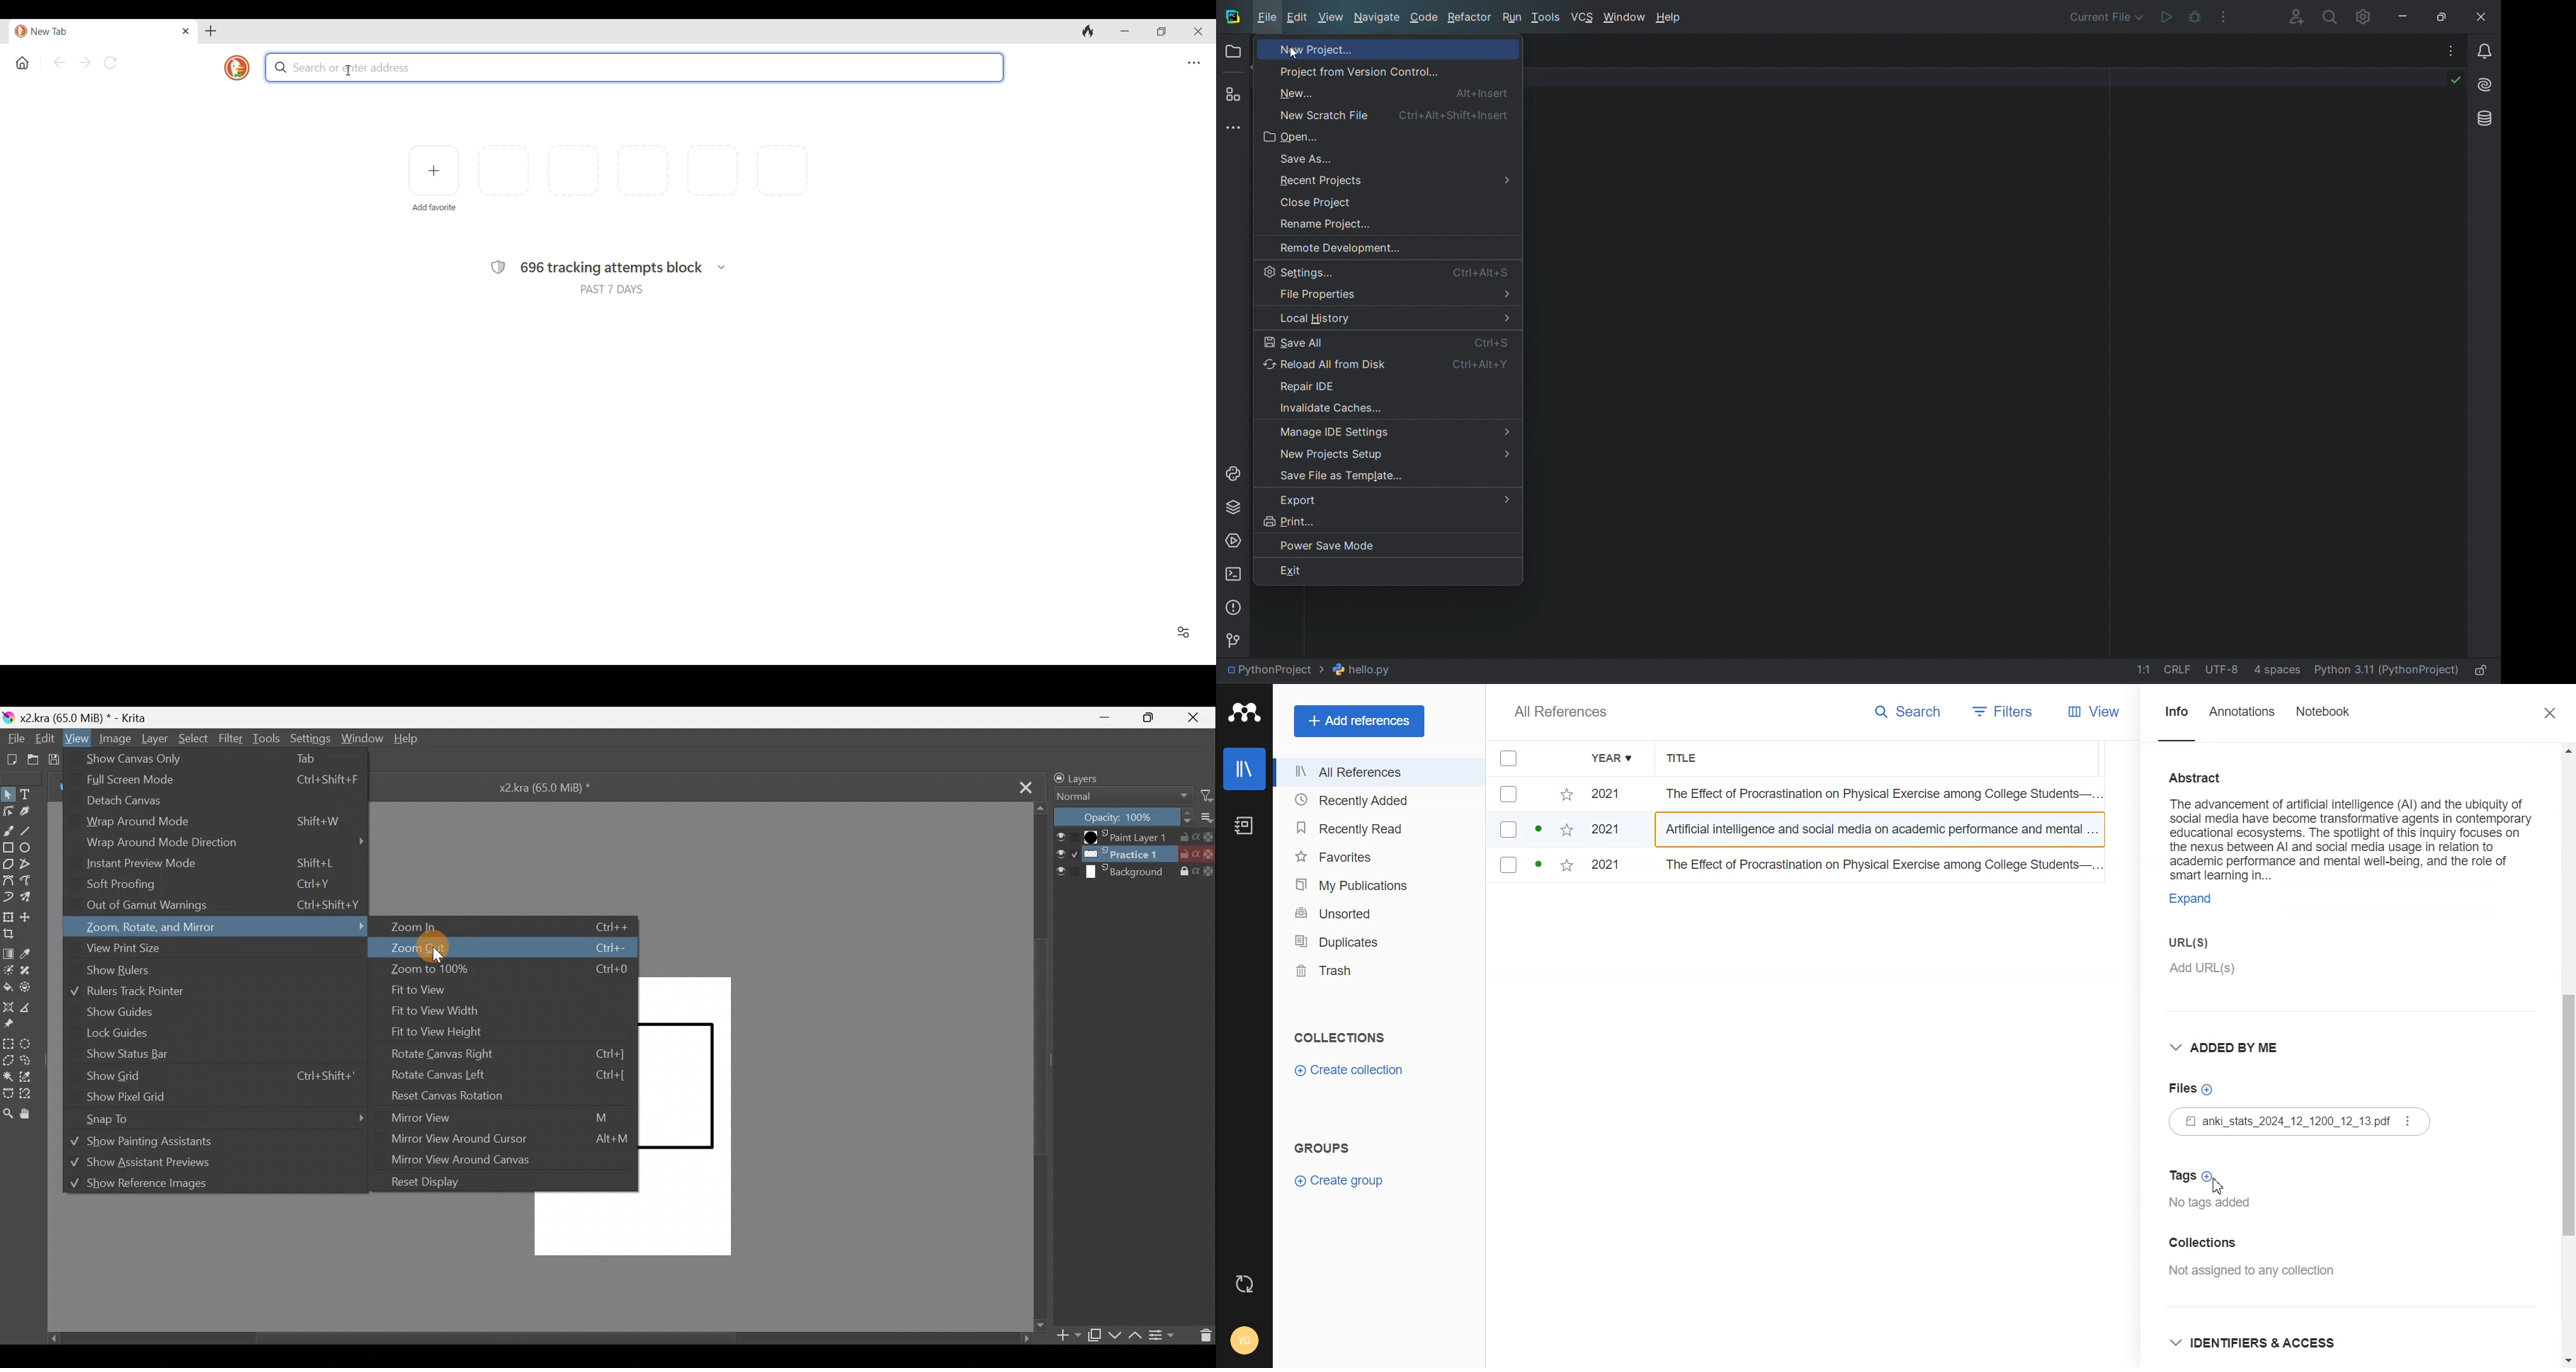 Image resolution: width=2576 pixels, height=1372 pixels. Describe the element at coordinates (474, 1160) in the screenshot. I see `Mirror view around canvas` at that location.